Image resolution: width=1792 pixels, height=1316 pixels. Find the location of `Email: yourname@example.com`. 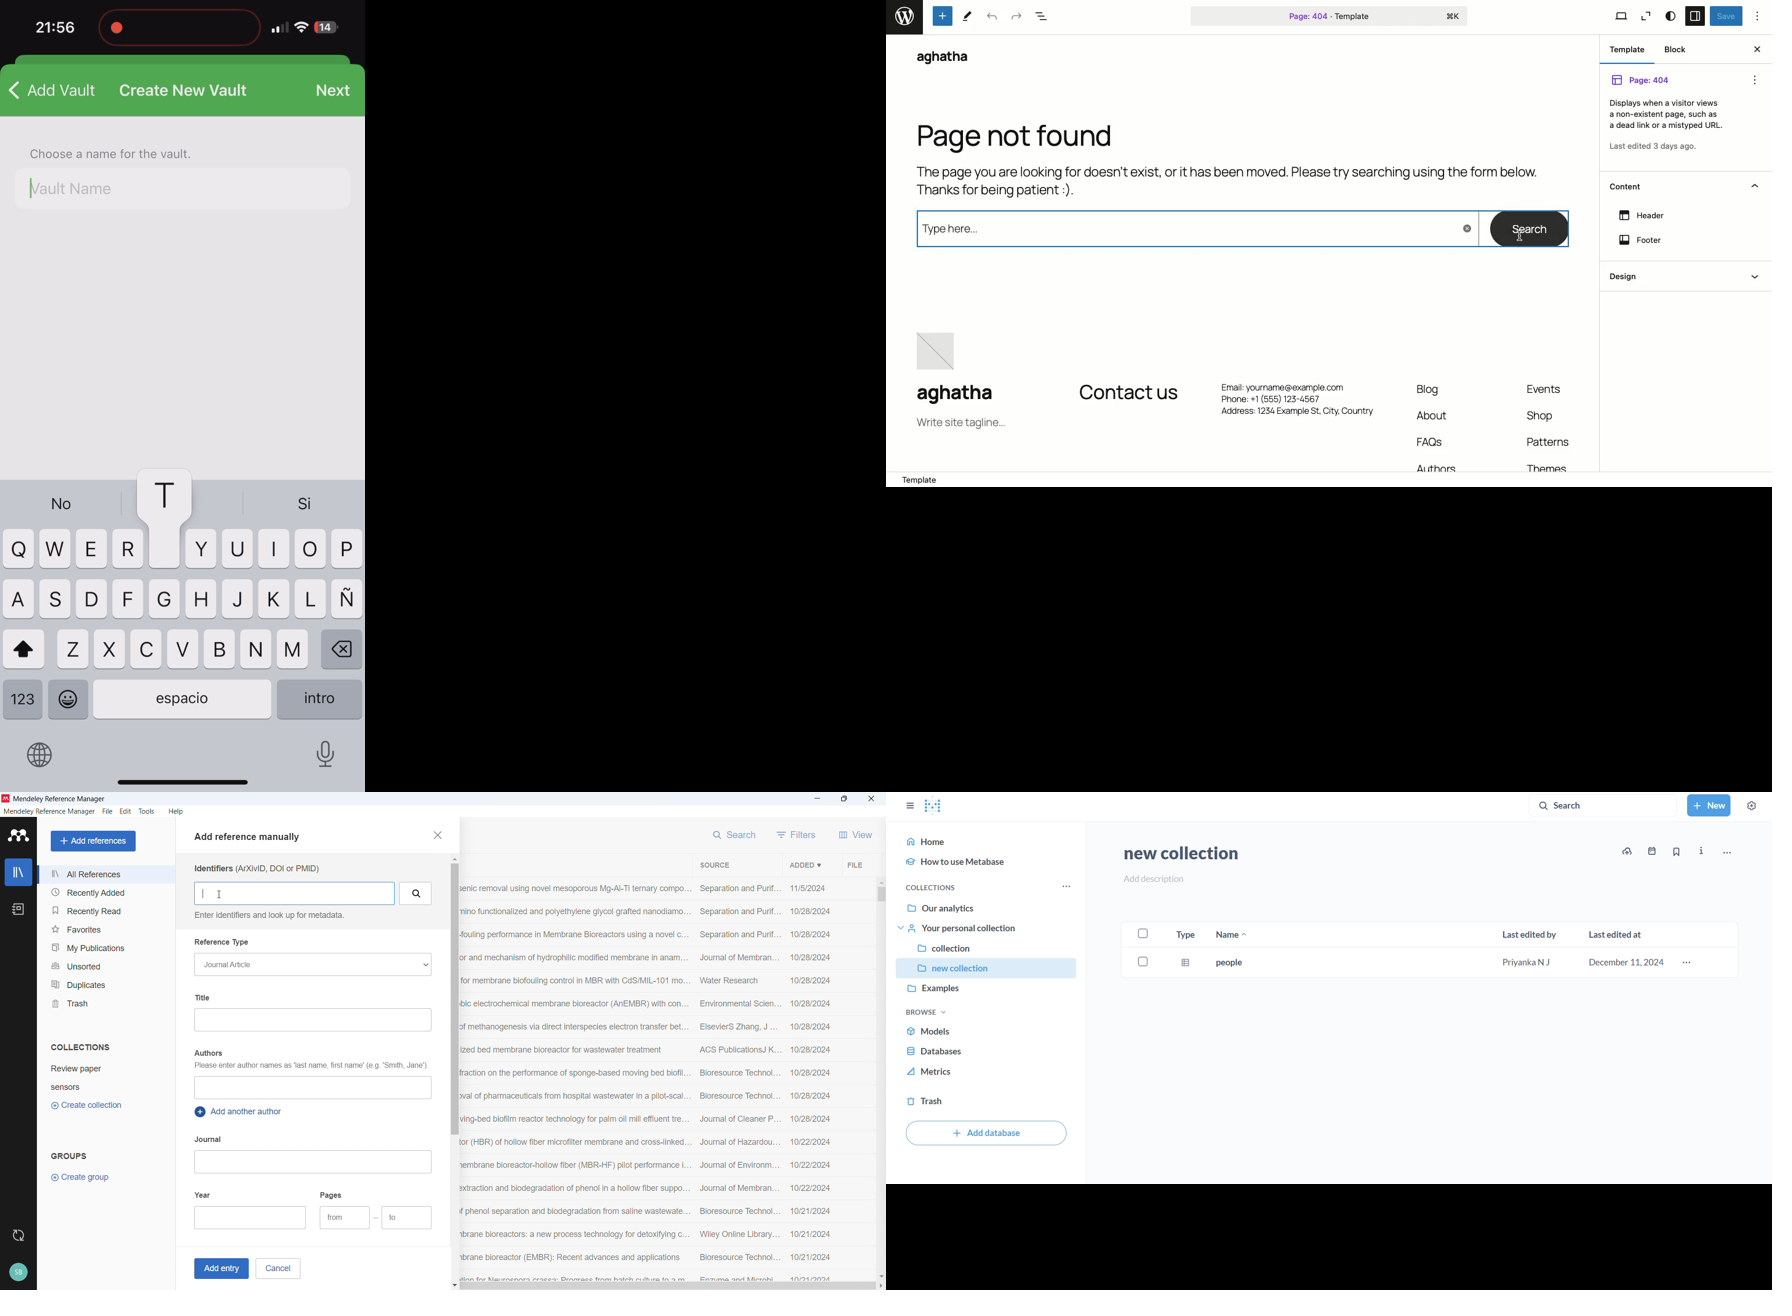

Email: yourname@example.com is located at coordinates (1291, 385).